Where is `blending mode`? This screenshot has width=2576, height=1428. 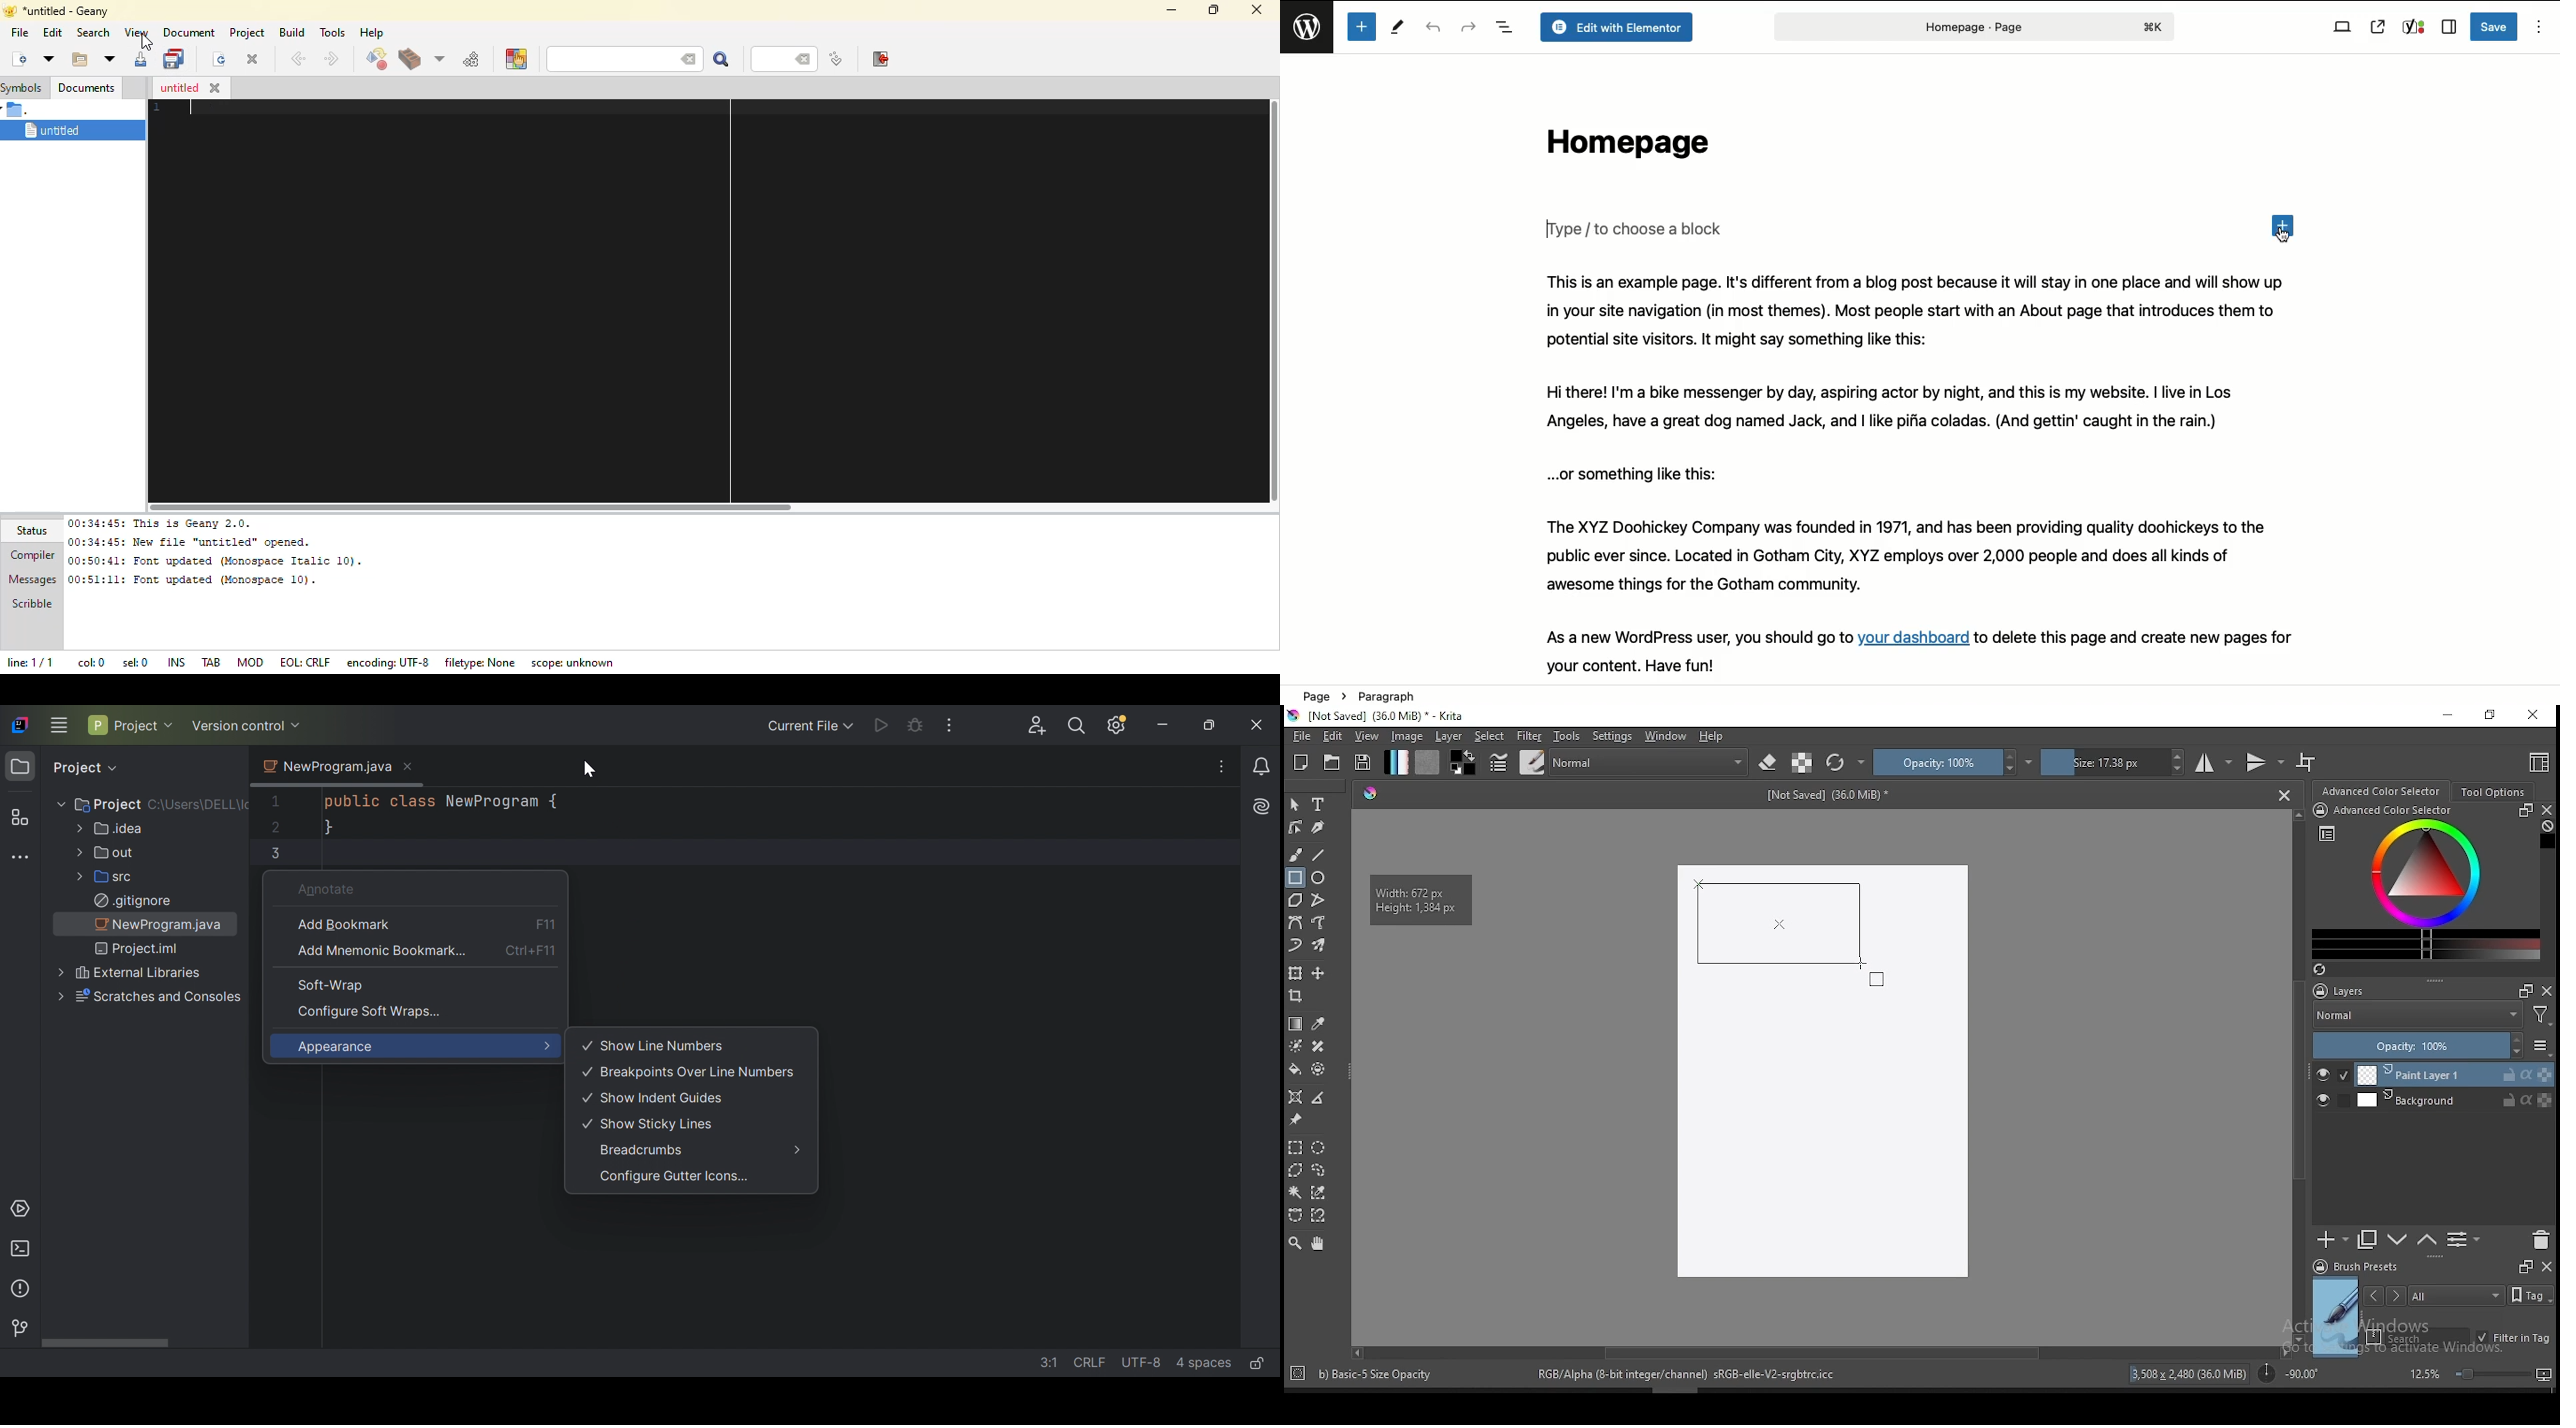
blending mode is located at coordinates (2416, 1017).